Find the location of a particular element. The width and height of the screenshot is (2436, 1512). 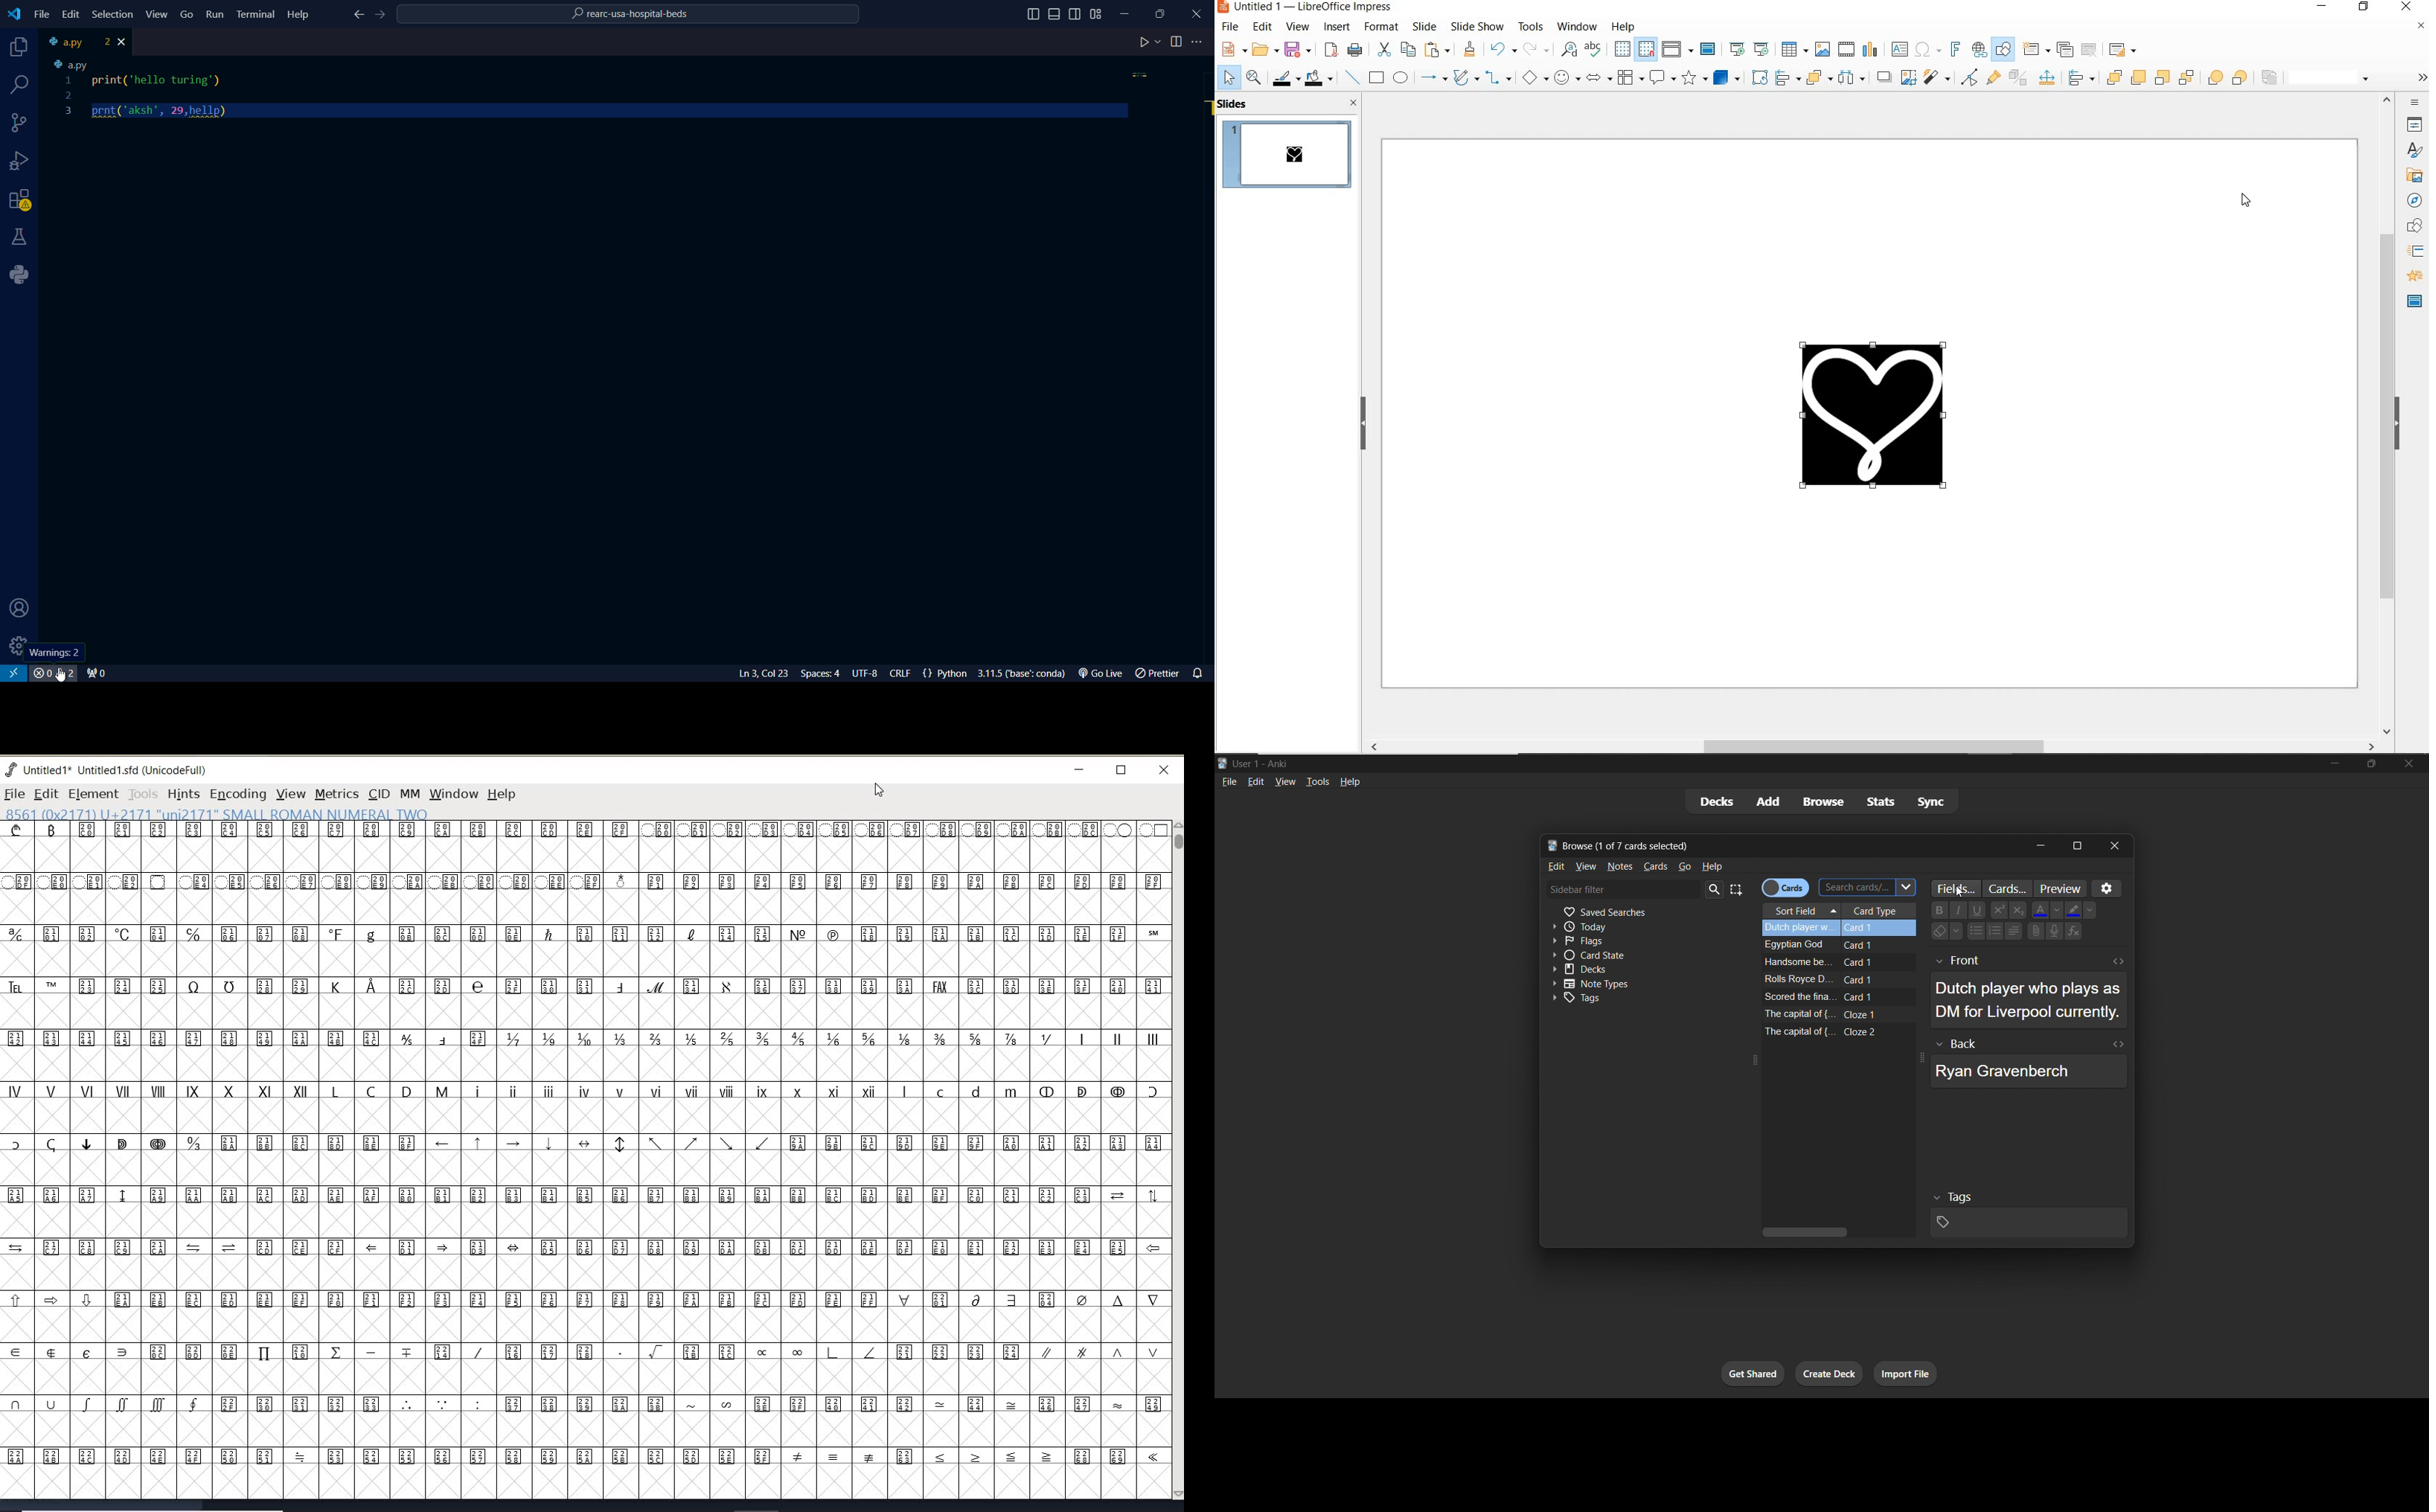

today filter toggle is located at coordinates (1641, 927).